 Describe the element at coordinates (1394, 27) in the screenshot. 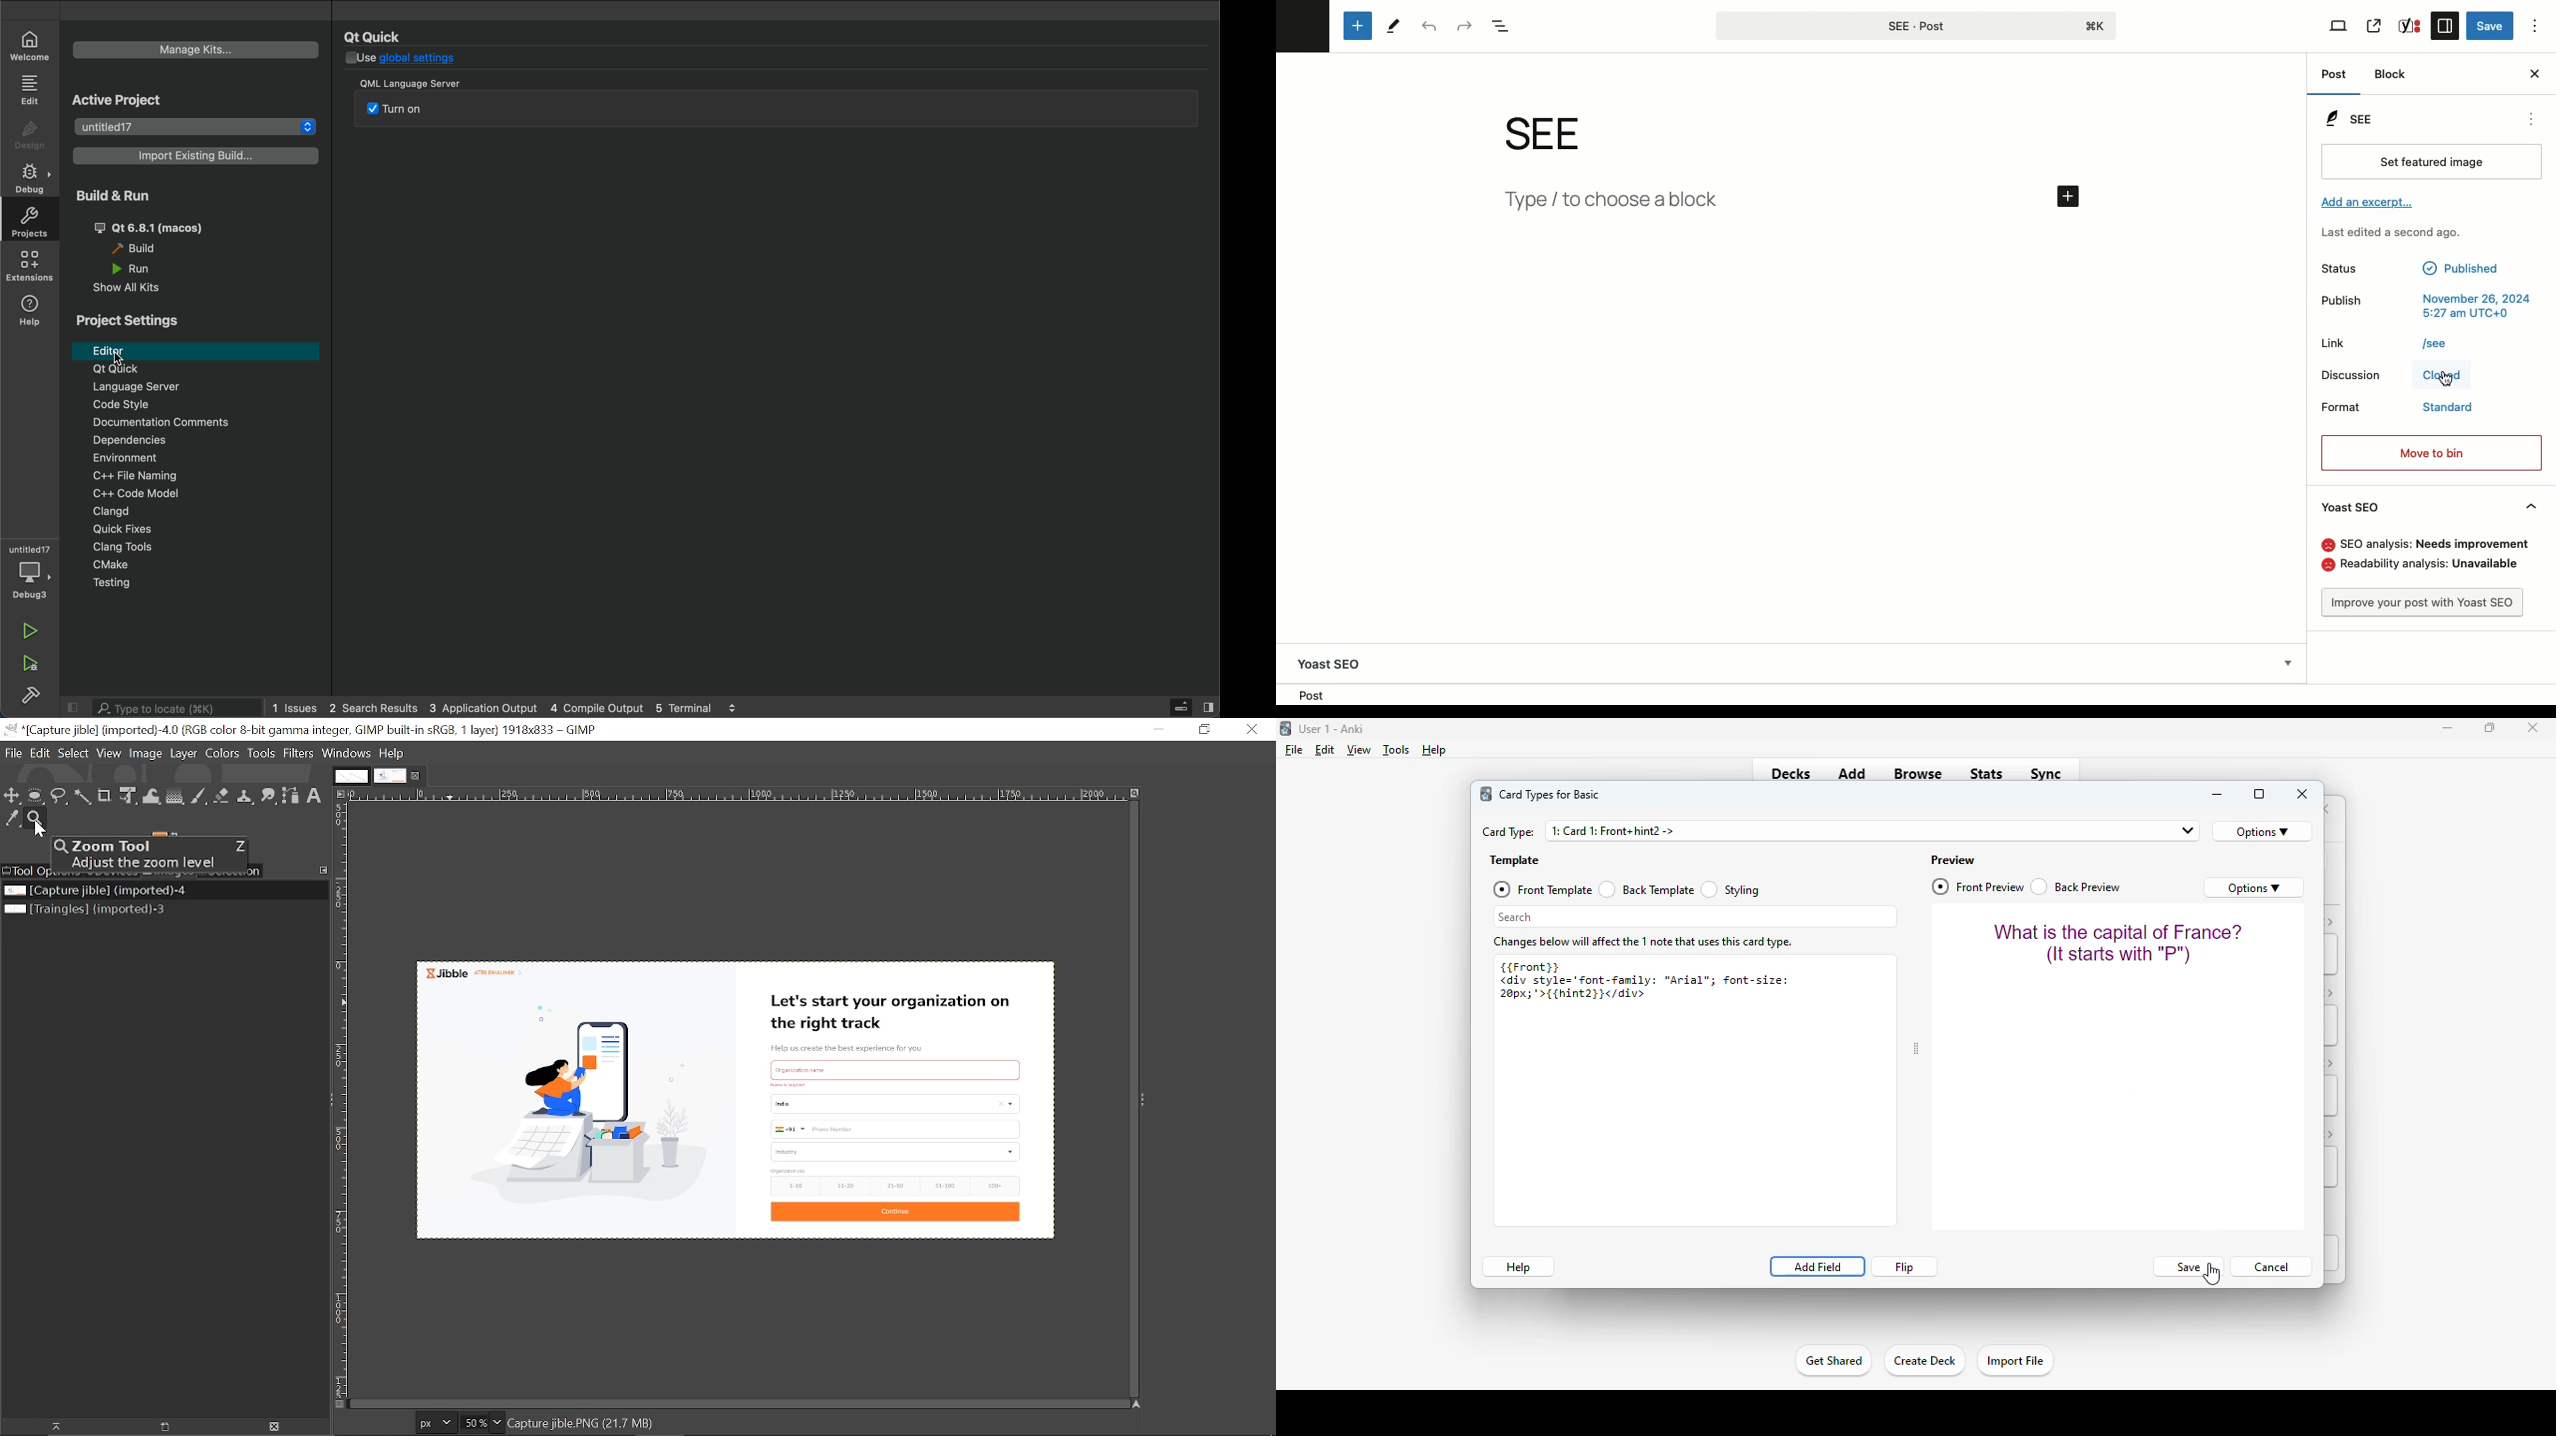

I see `Tools` at that location.